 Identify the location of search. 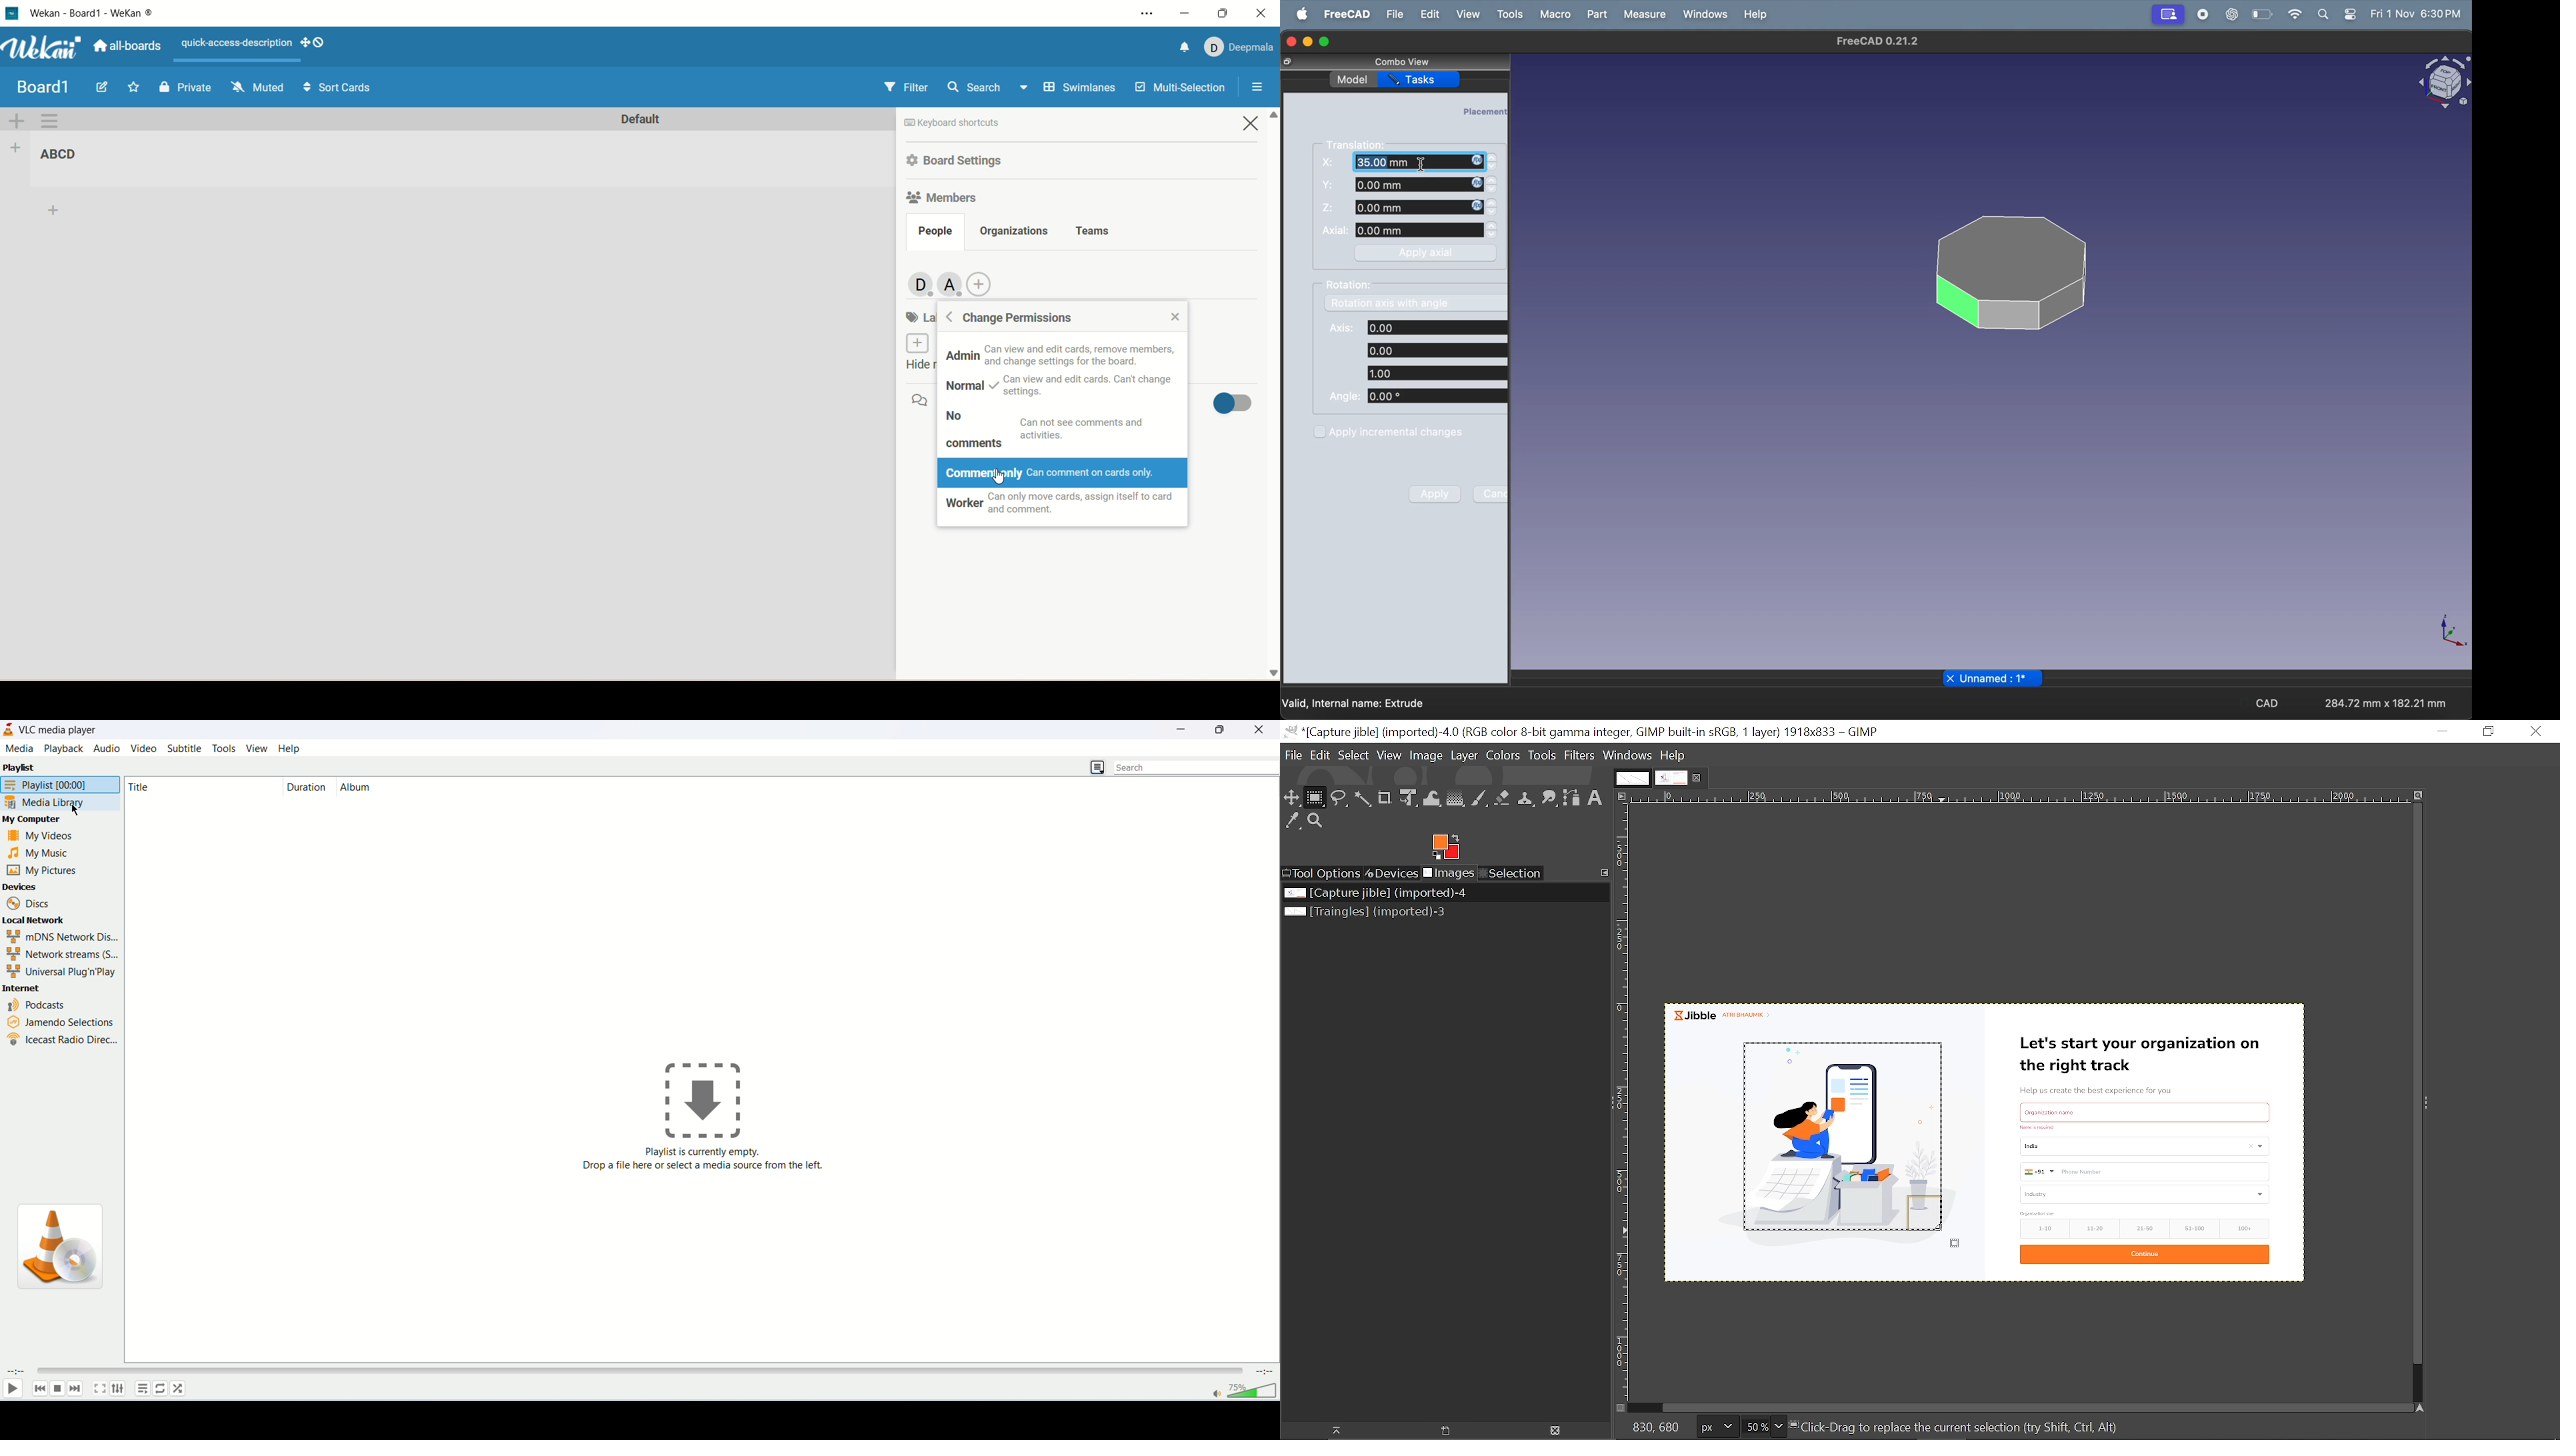
(1196, 767).